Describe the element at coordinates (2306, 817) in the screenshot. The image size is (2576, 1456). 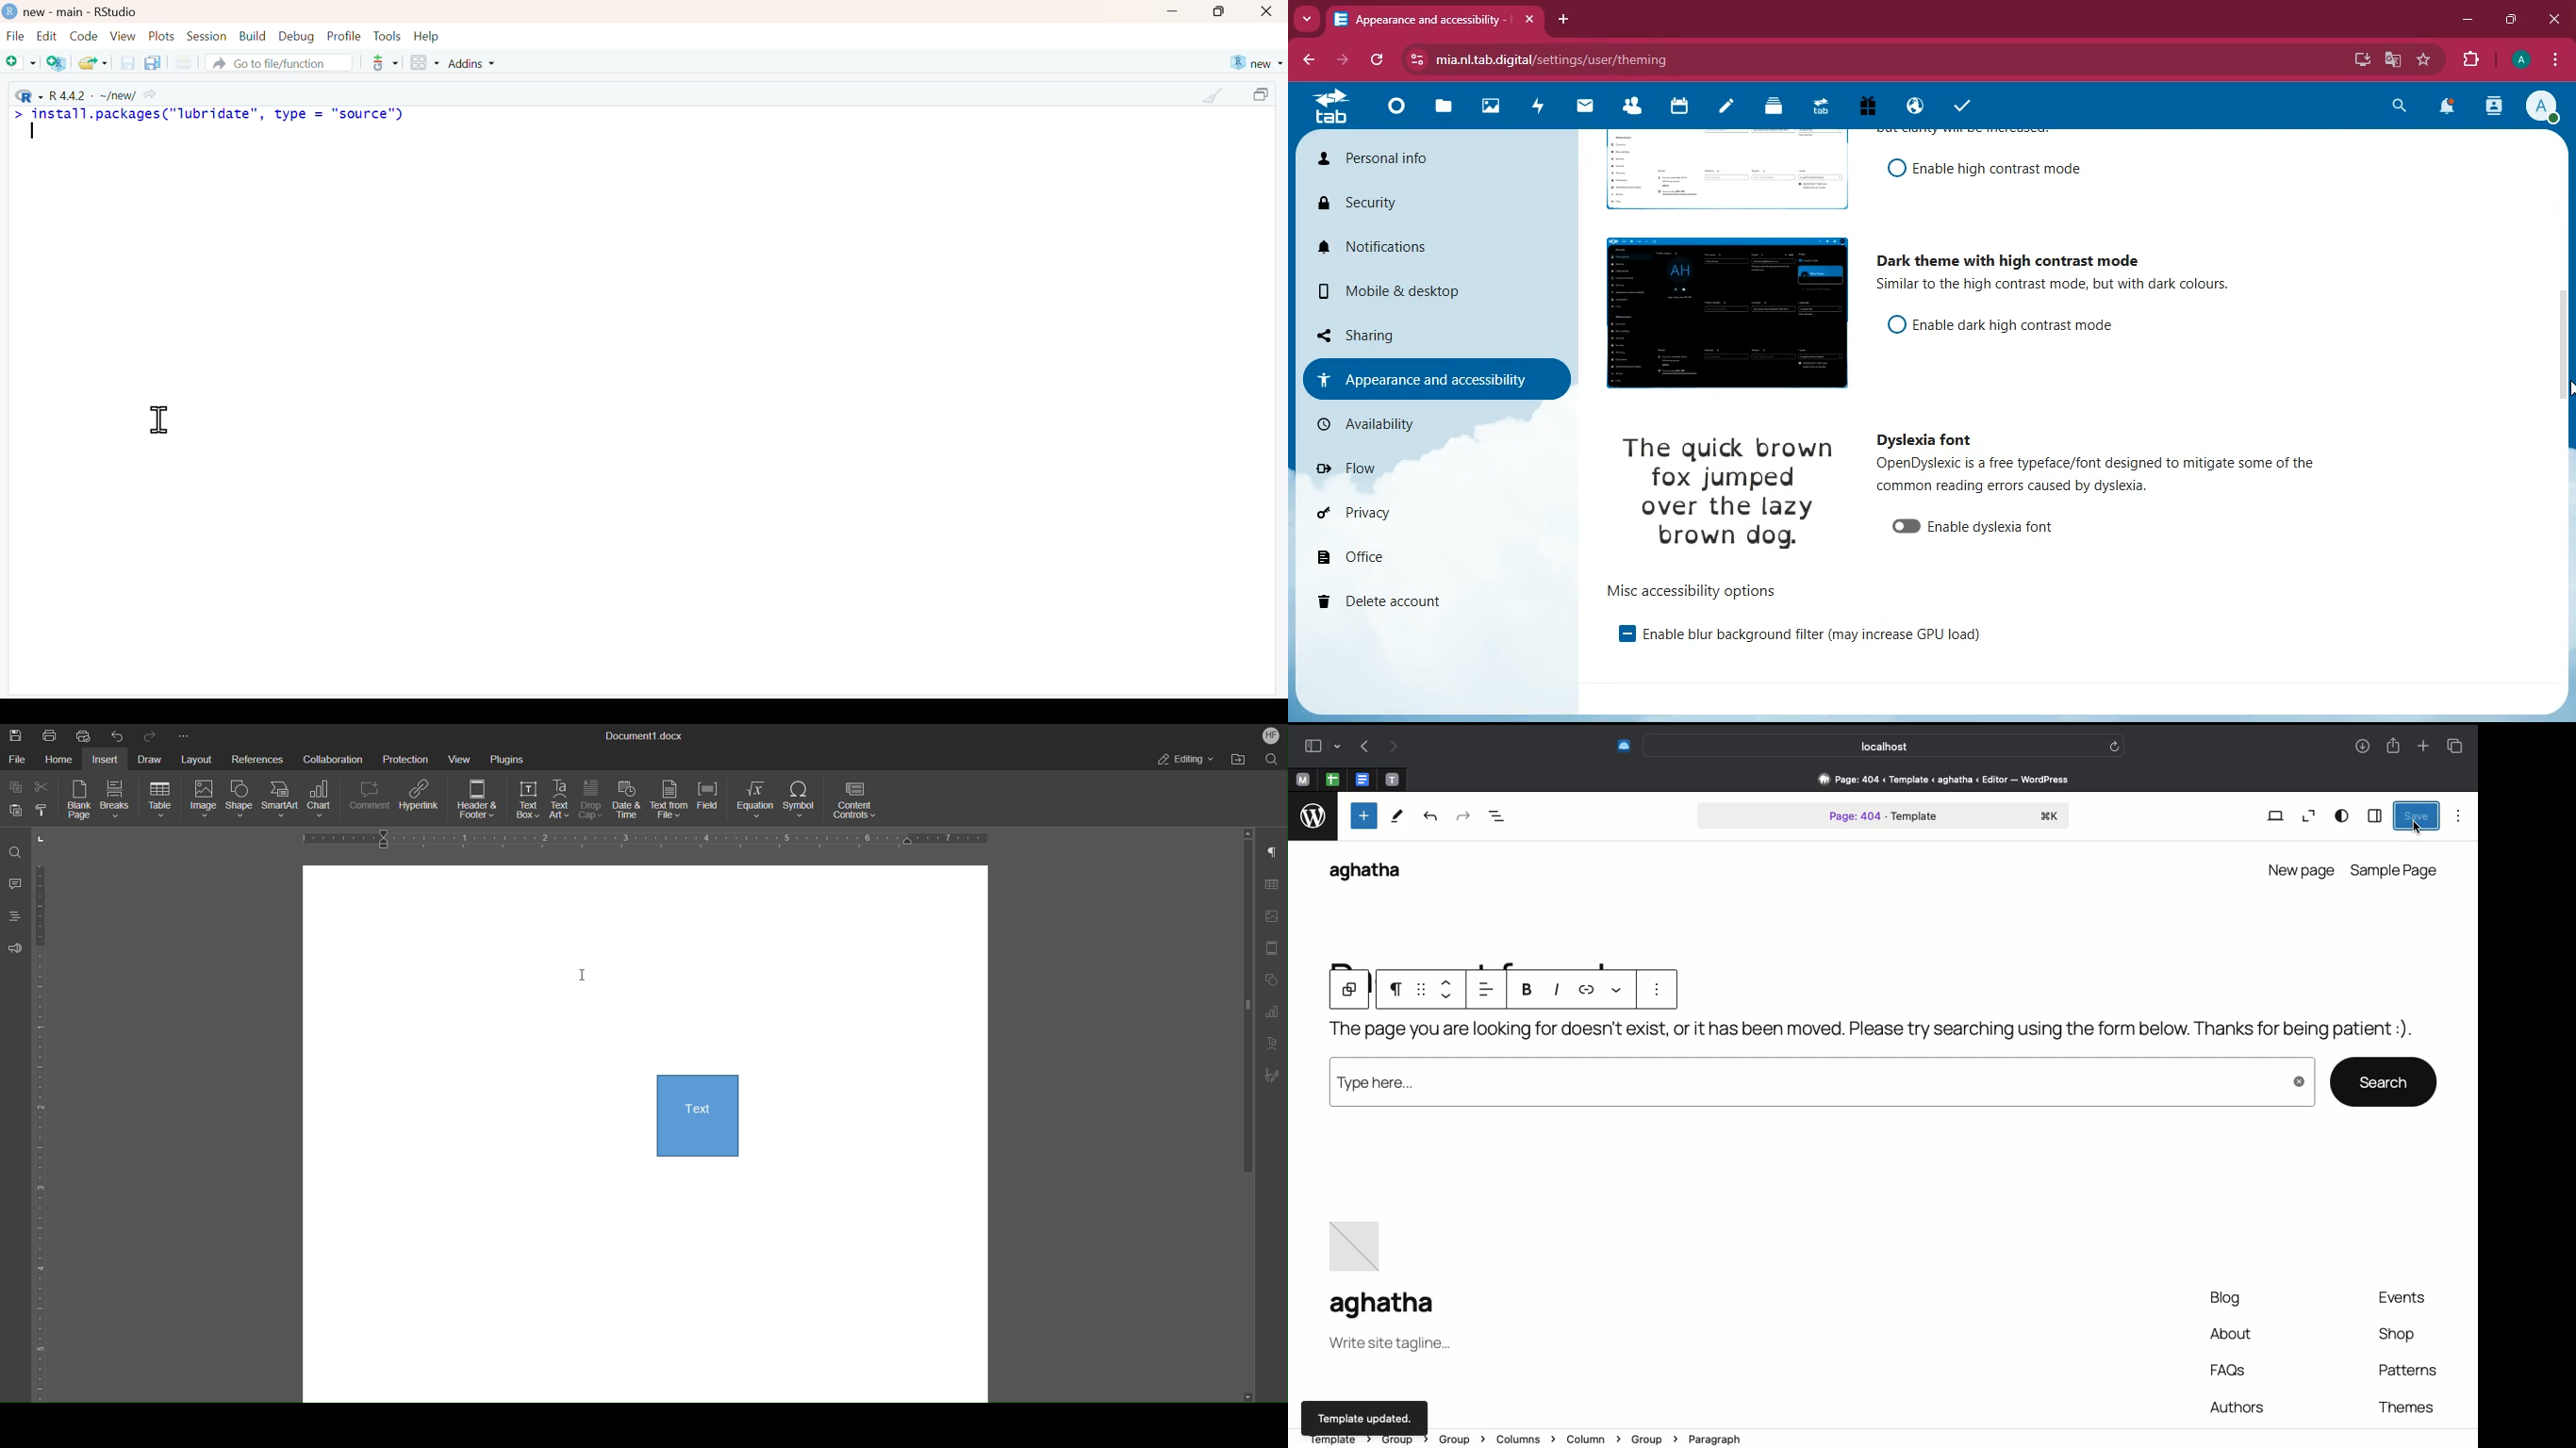
I see `Zoom out` at that location.